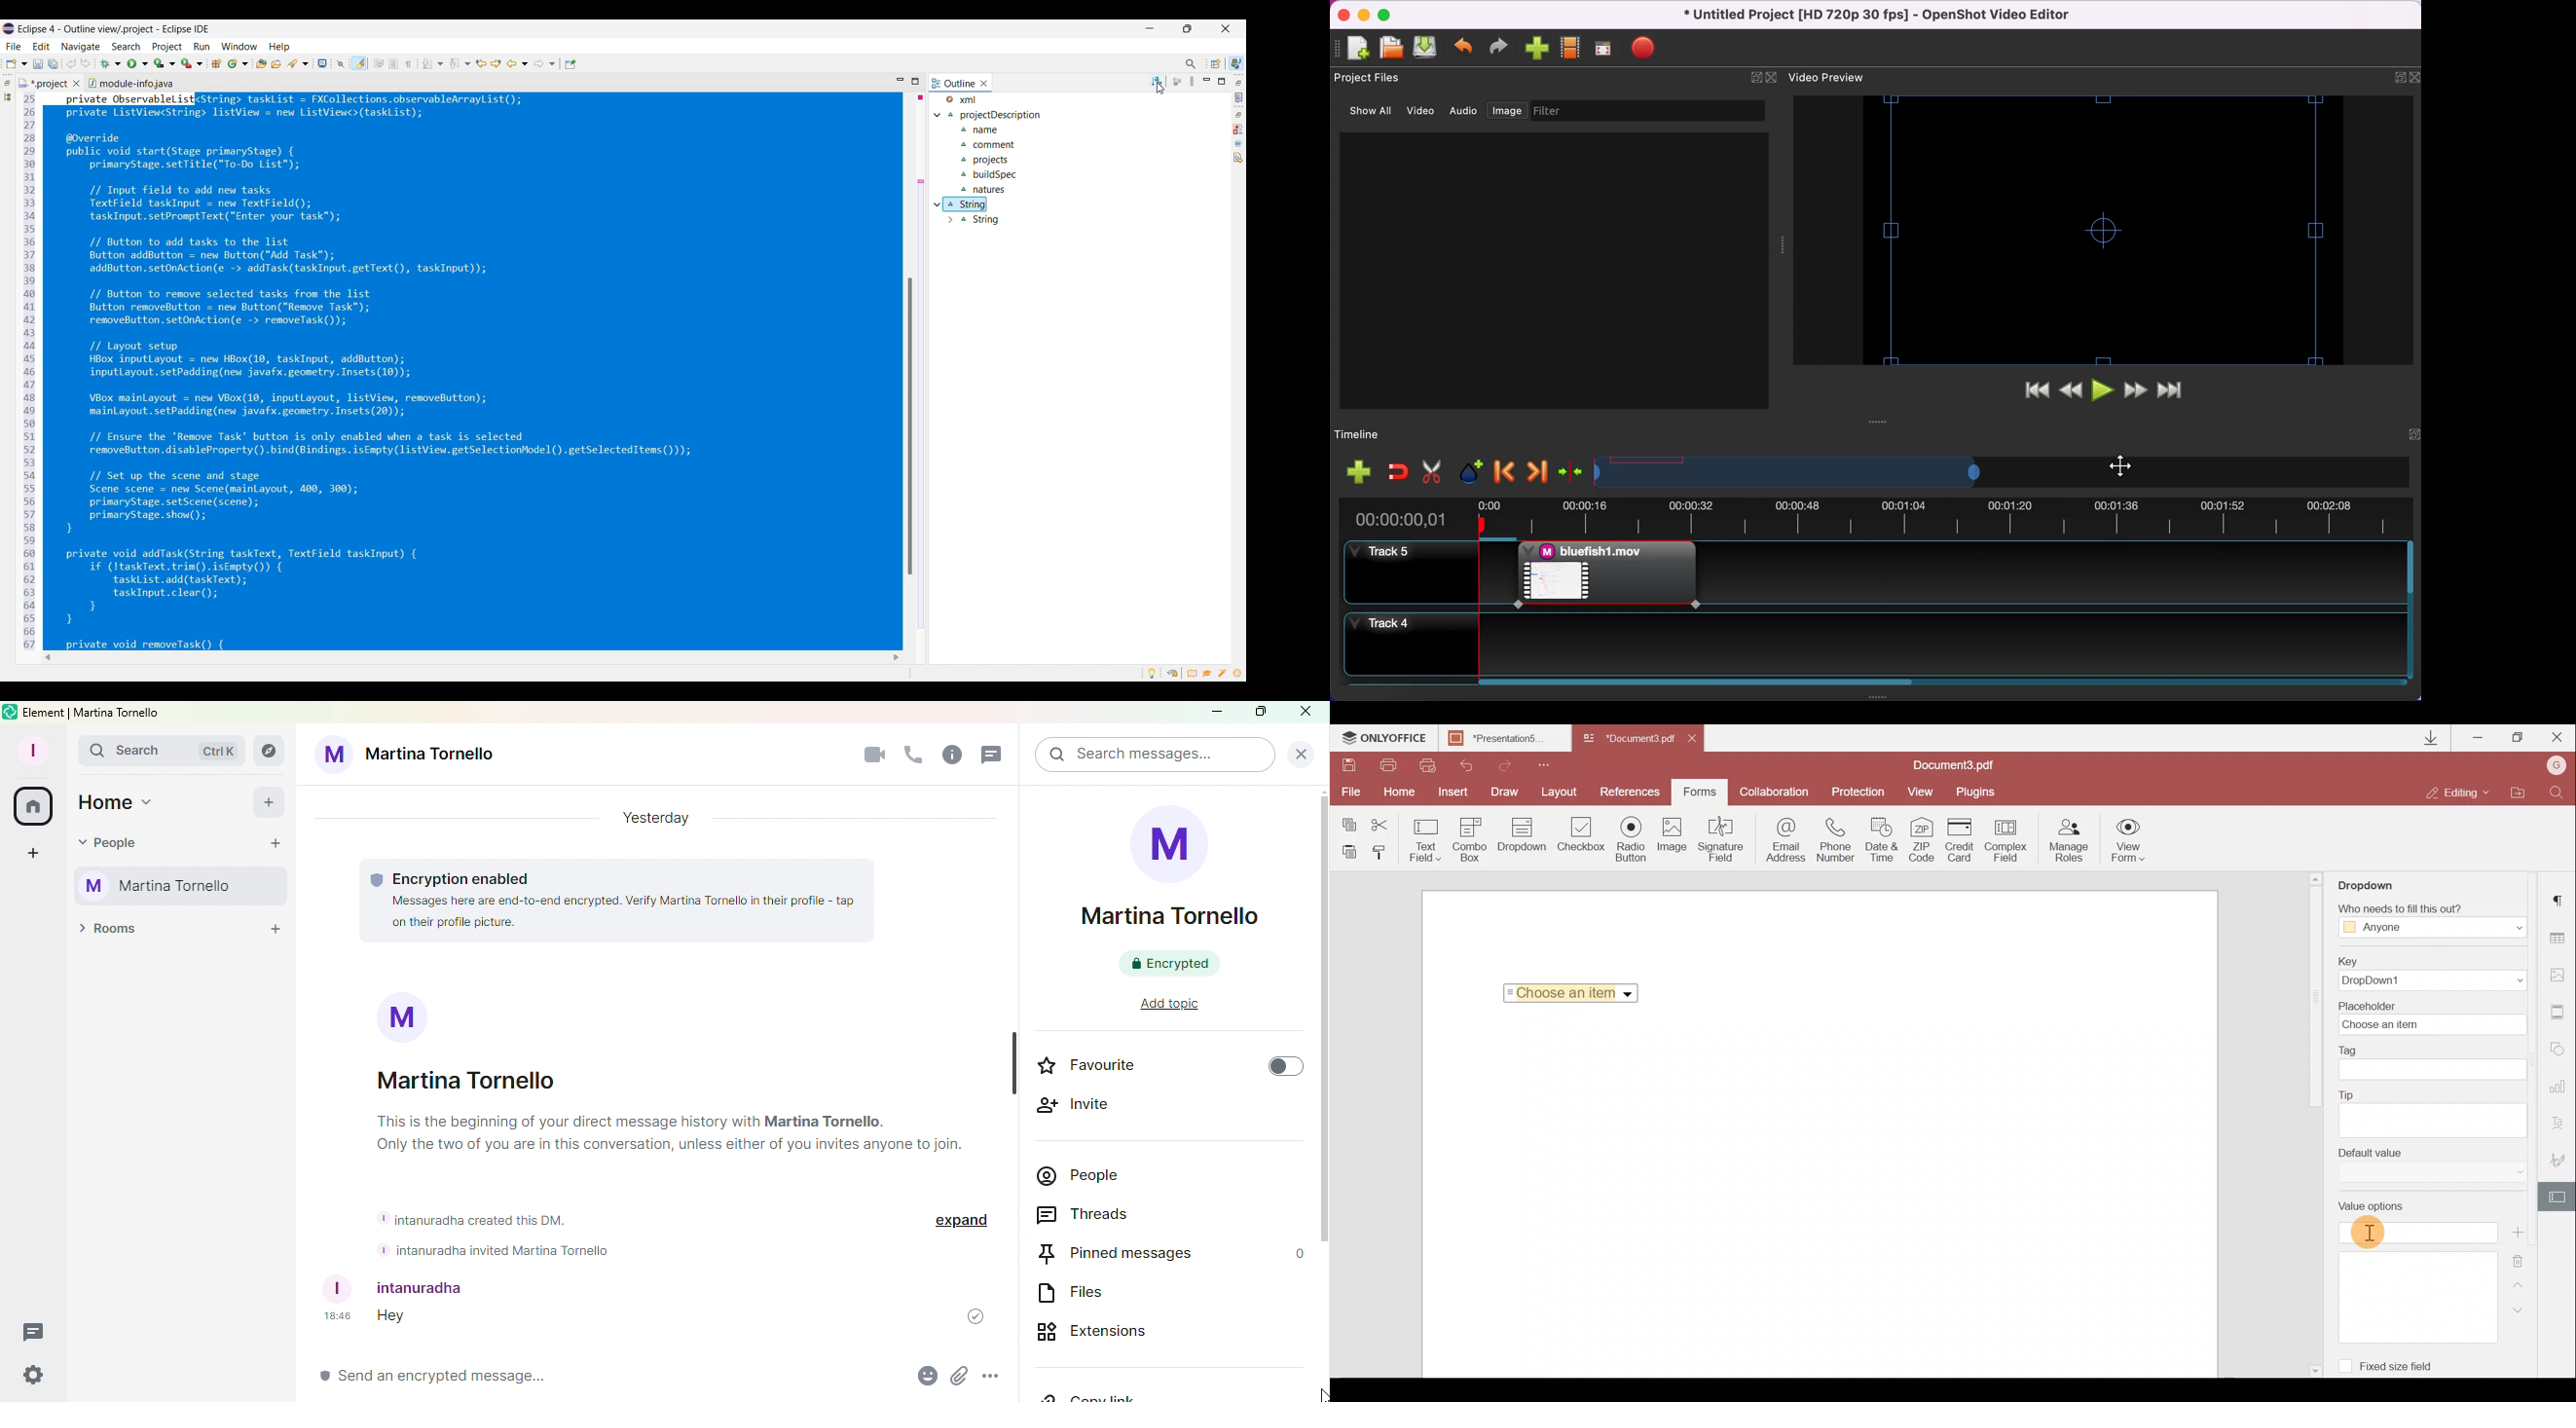 The width and height of the screenshot is (2576, 1428). I want to click on Maximize, so click(2518, 737).